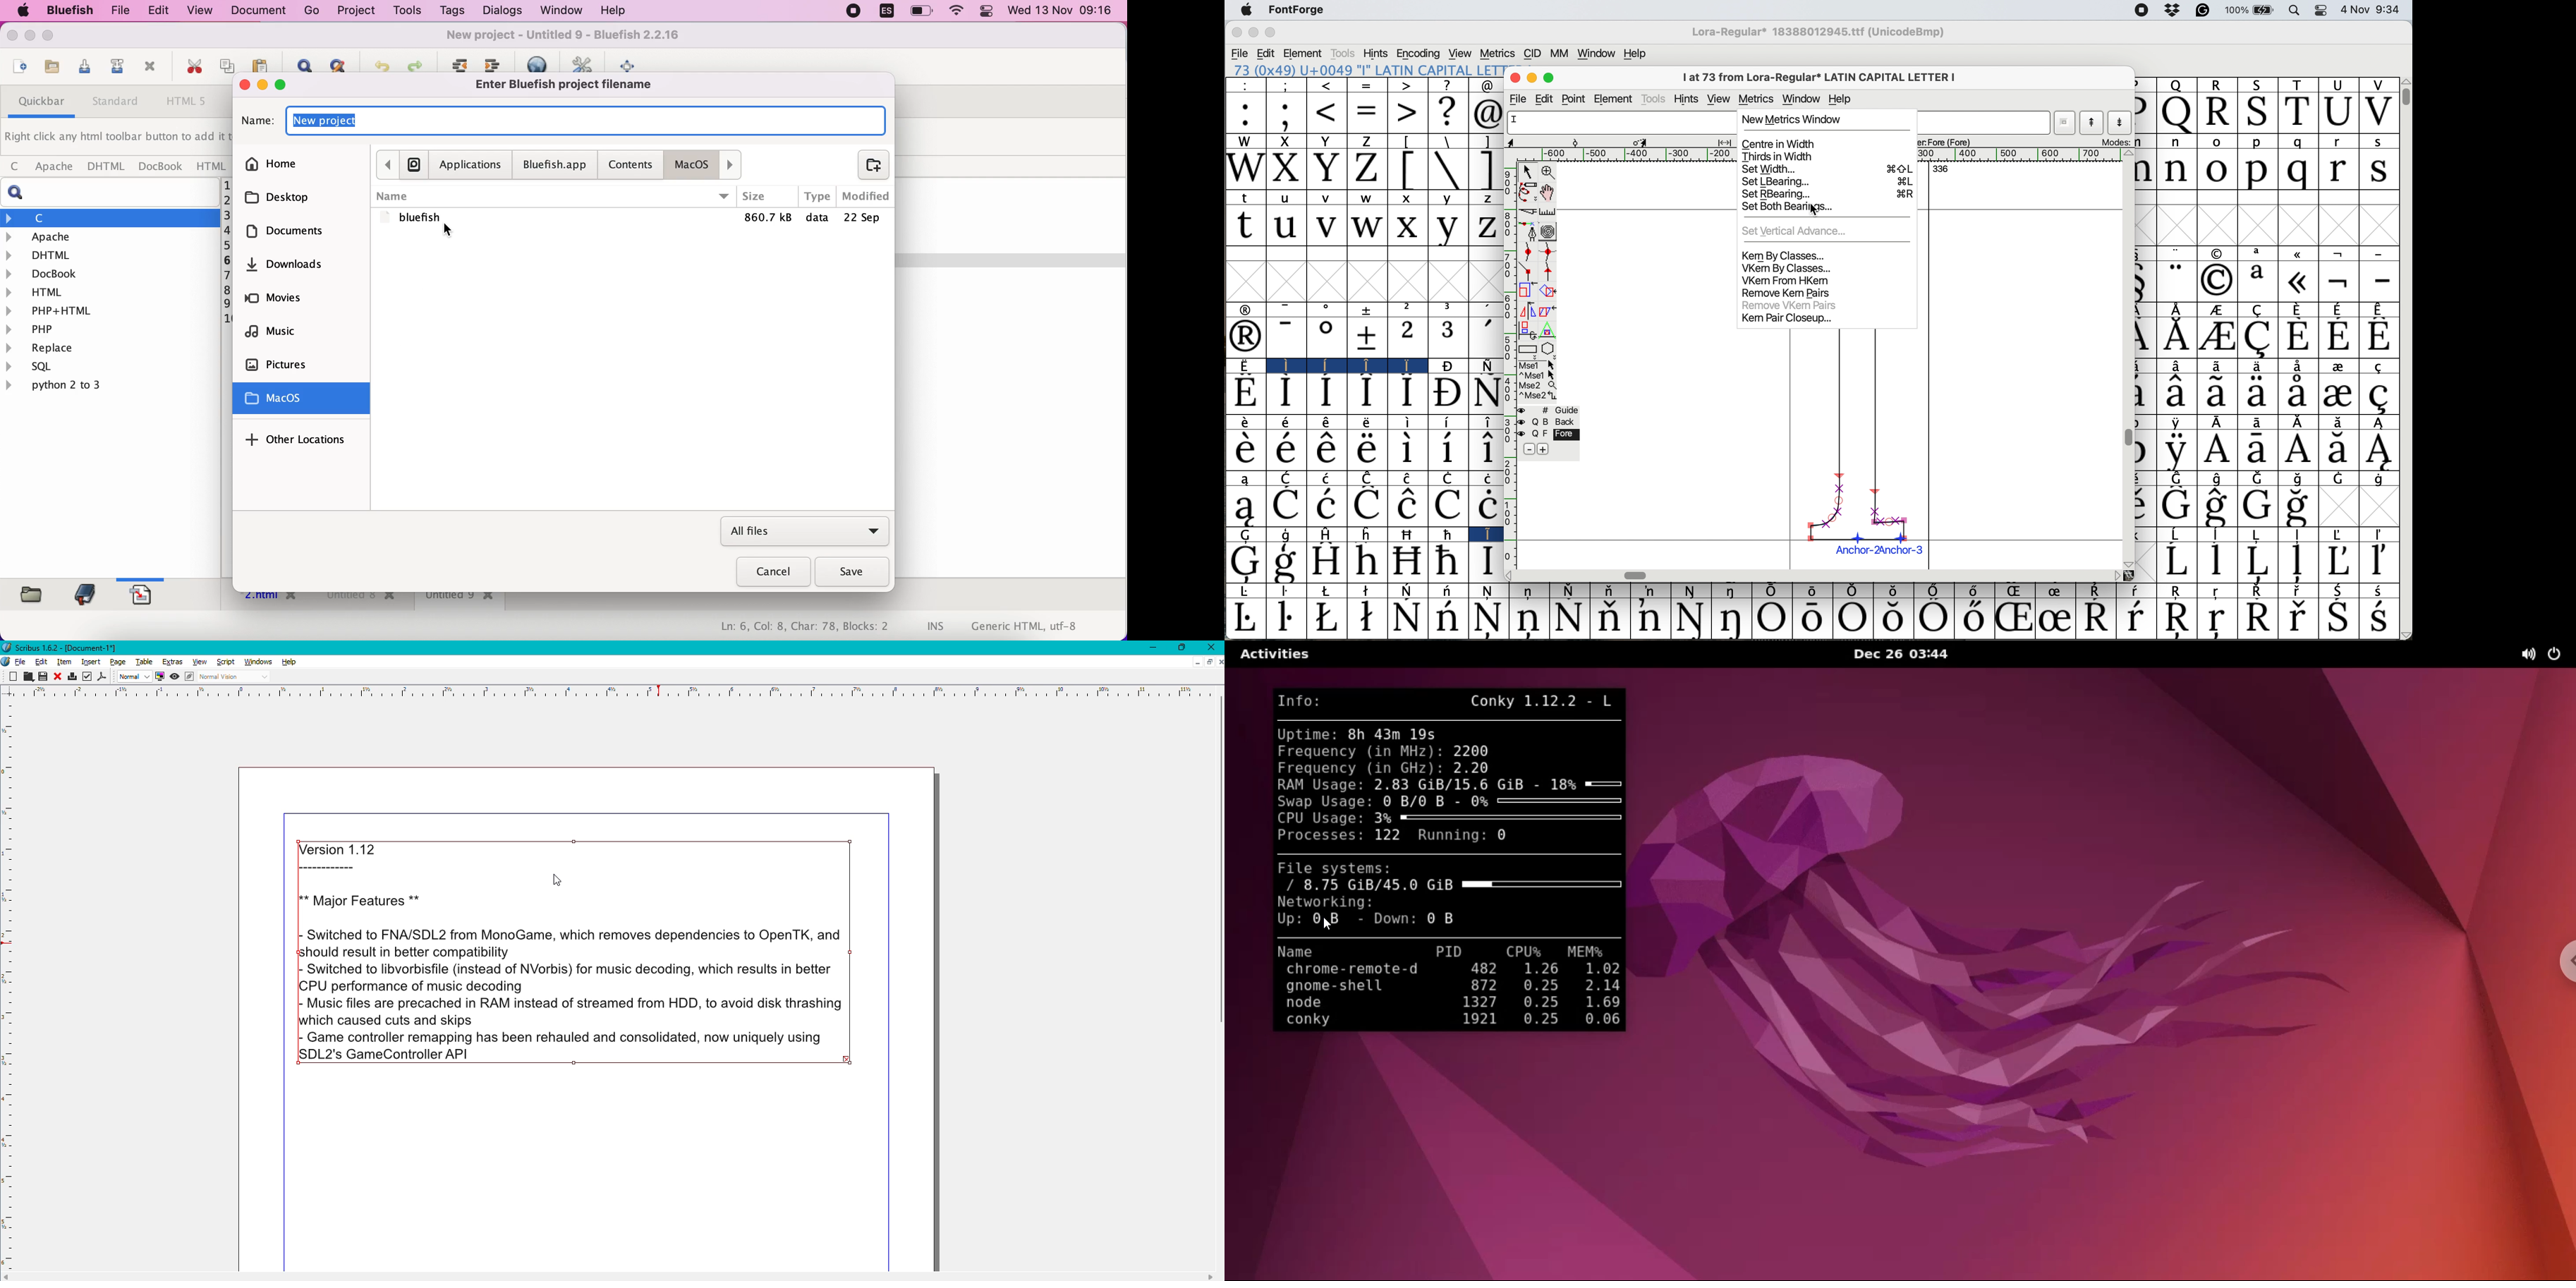 This screenshot has height=1288, width=2576. What do you see at coordinates (414, 164) in the screenshot?
I see `search apps` at bounding box center [414, 164].